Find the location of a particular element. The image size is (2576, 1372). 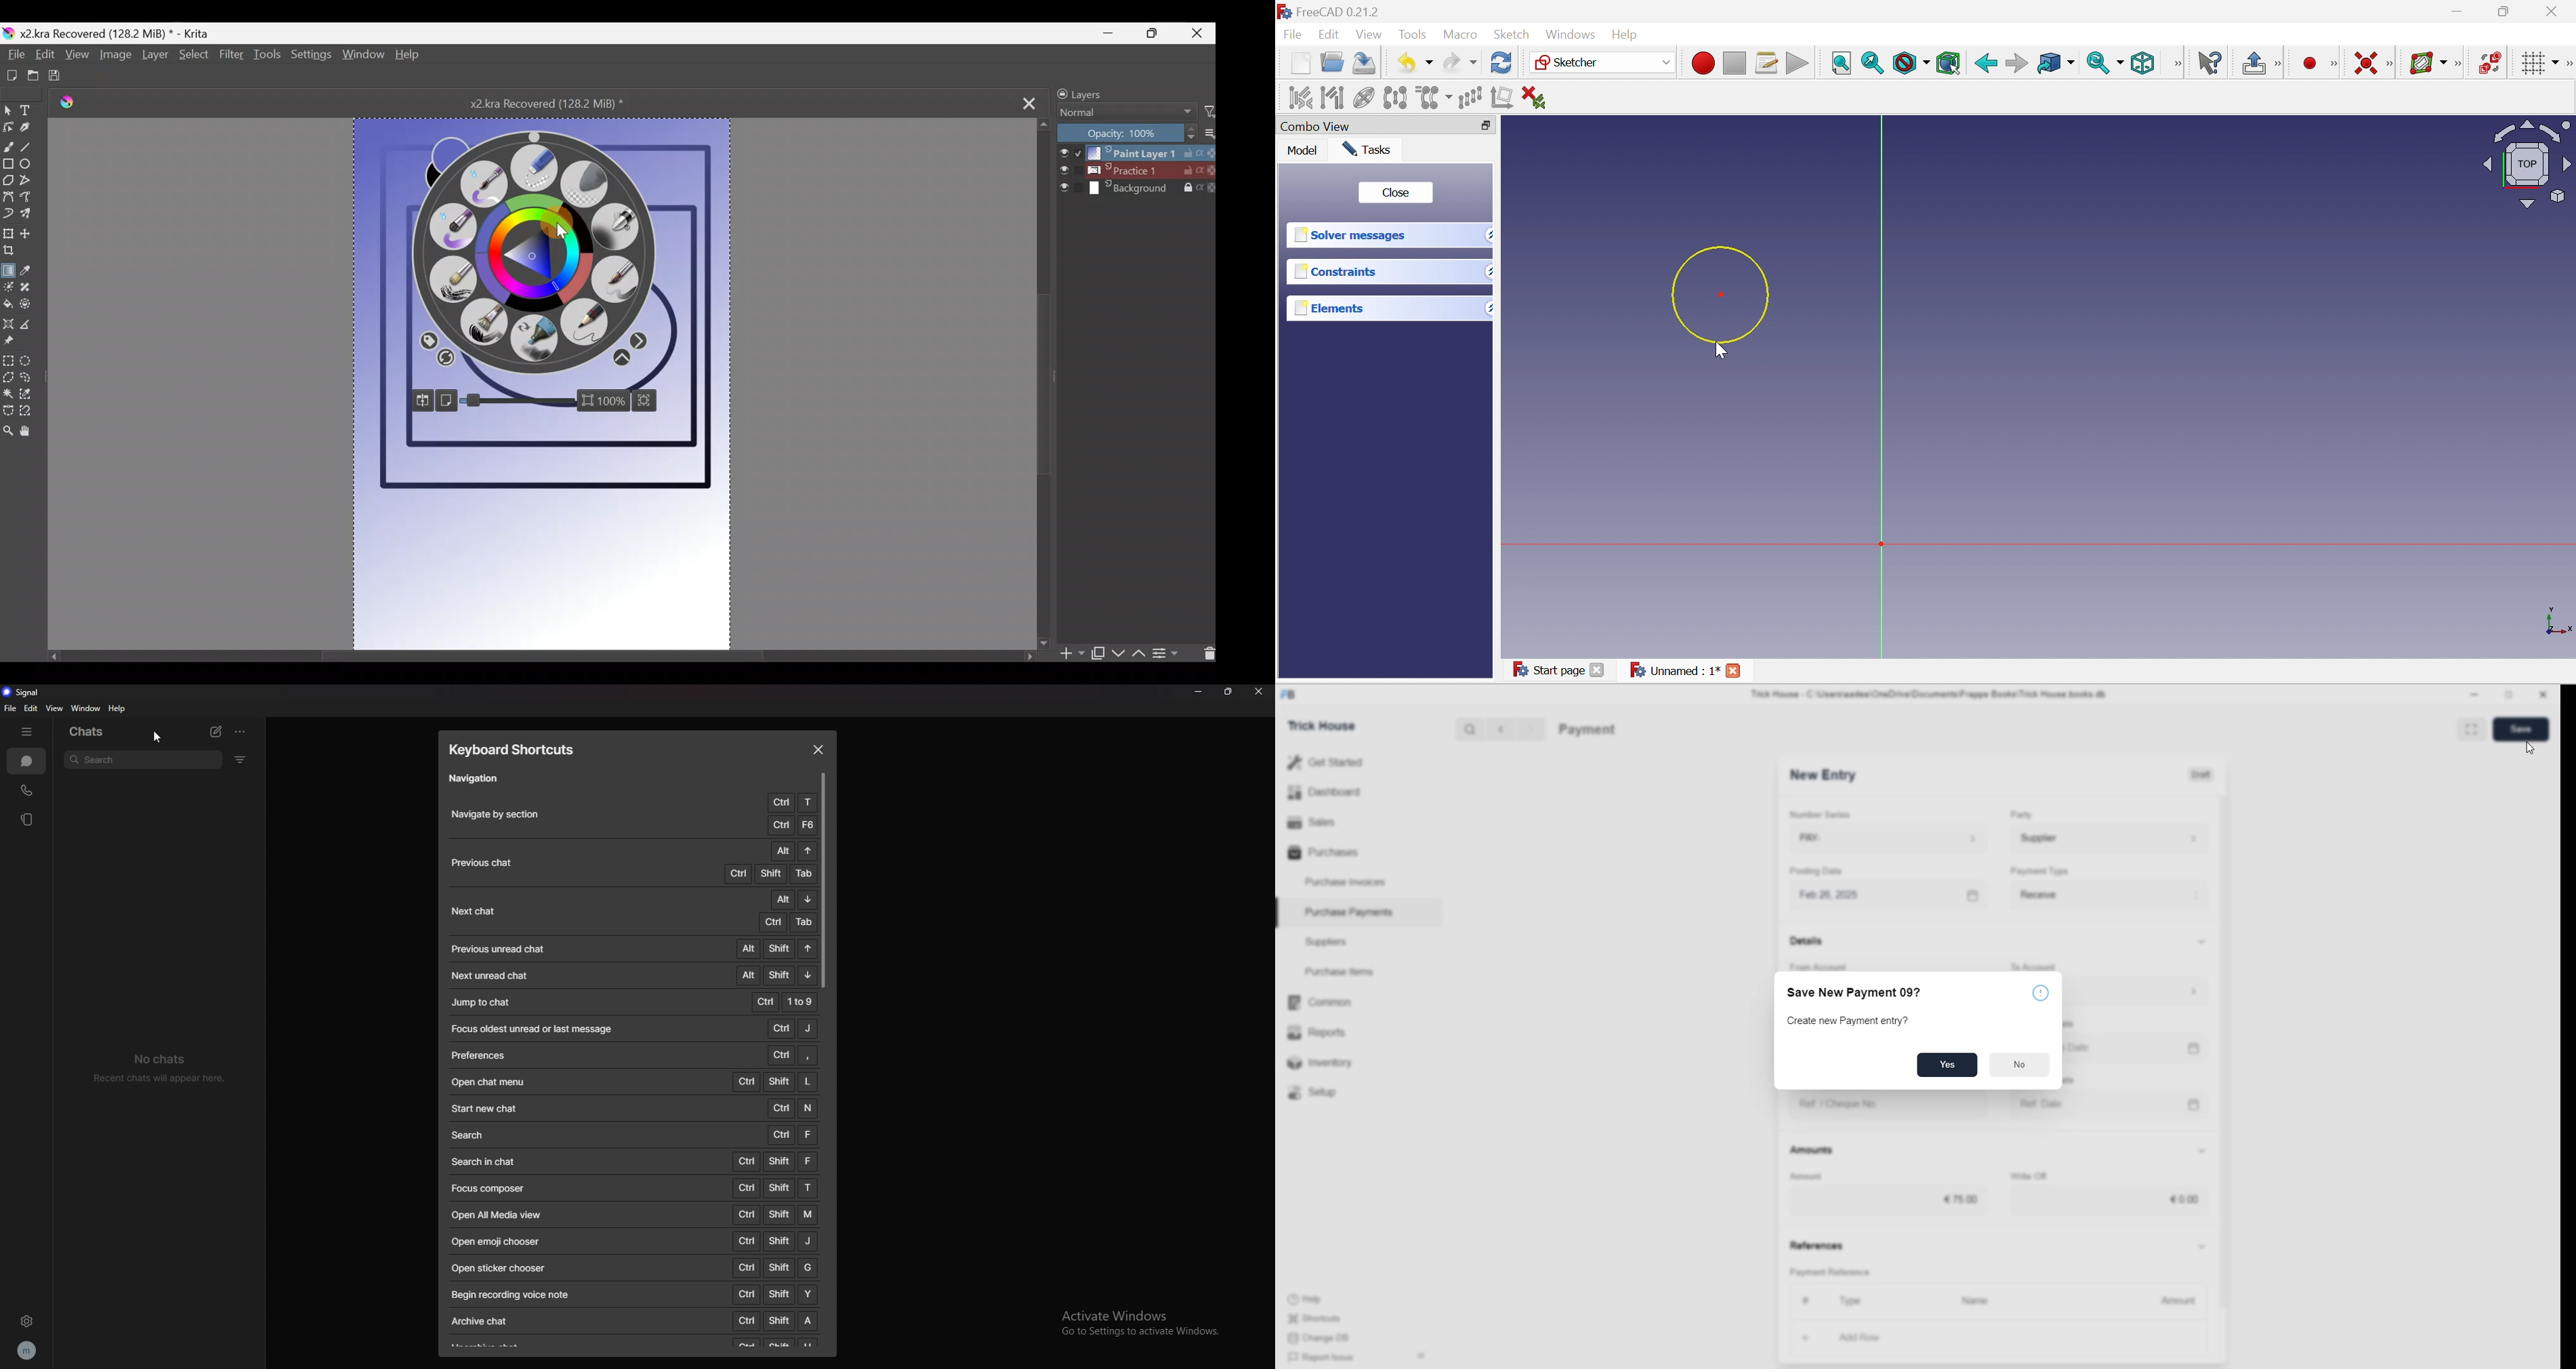

Select shapes tool is located at coordinates (8, 112).